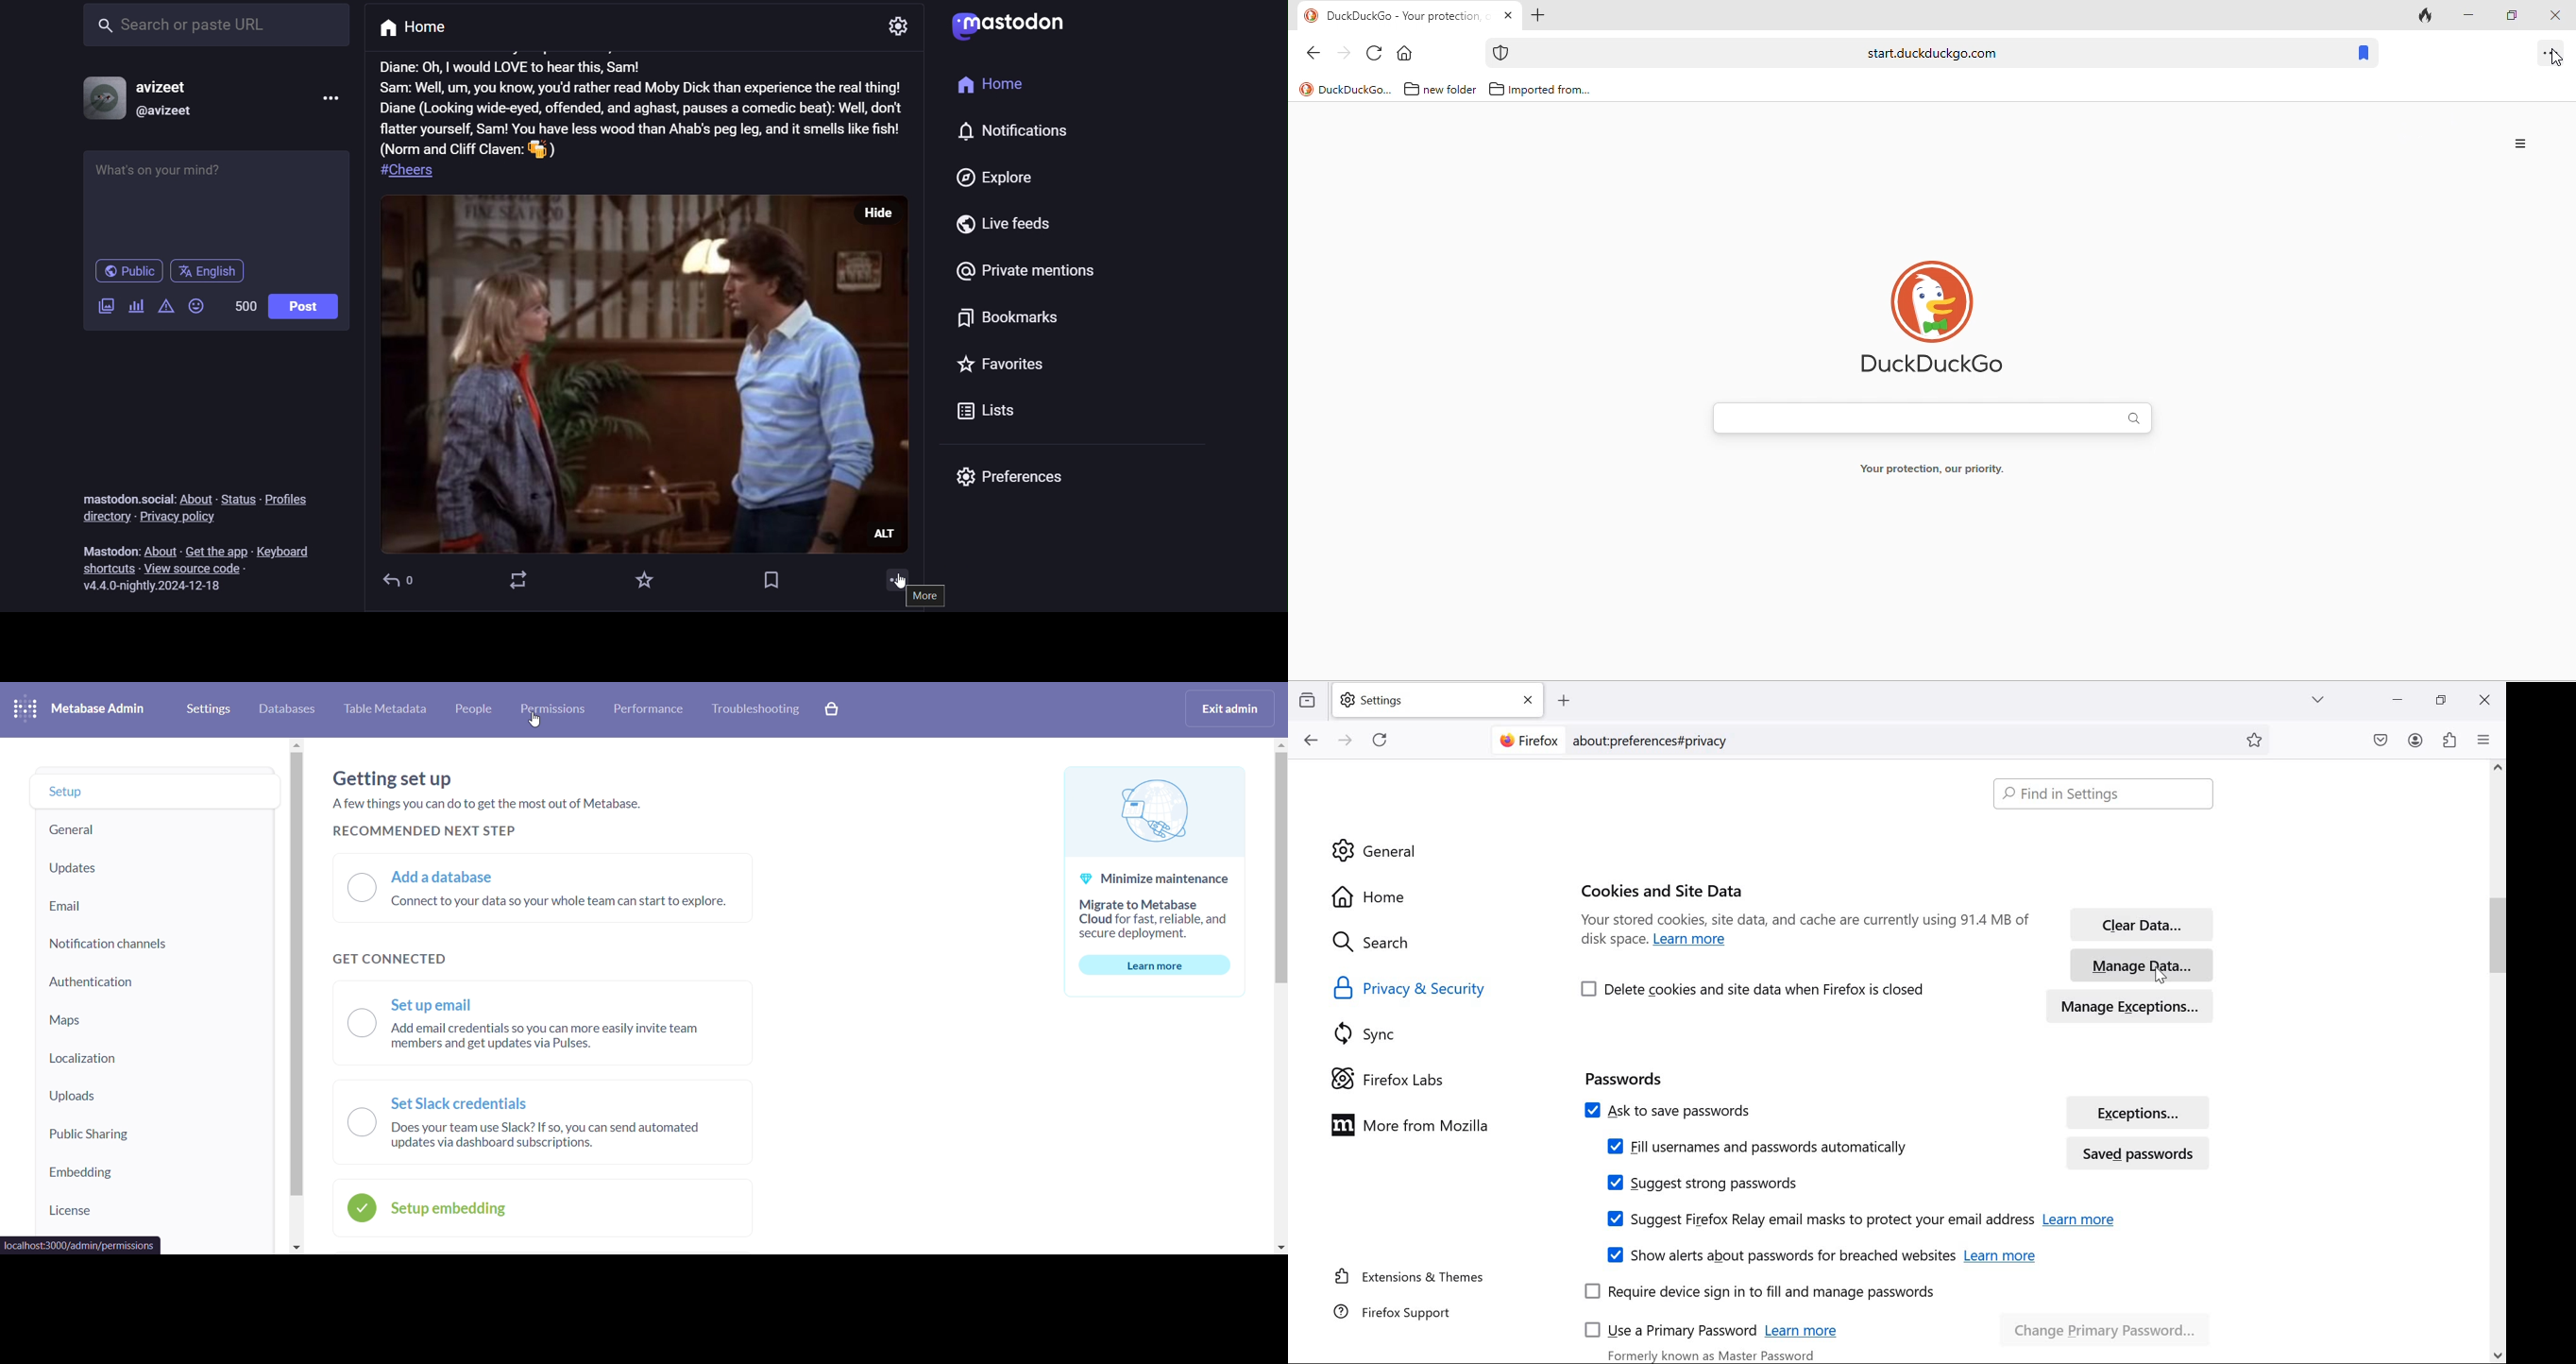 The width and height of the screenshot is (2576, 1372). I want to click on home, so click(991, 86).